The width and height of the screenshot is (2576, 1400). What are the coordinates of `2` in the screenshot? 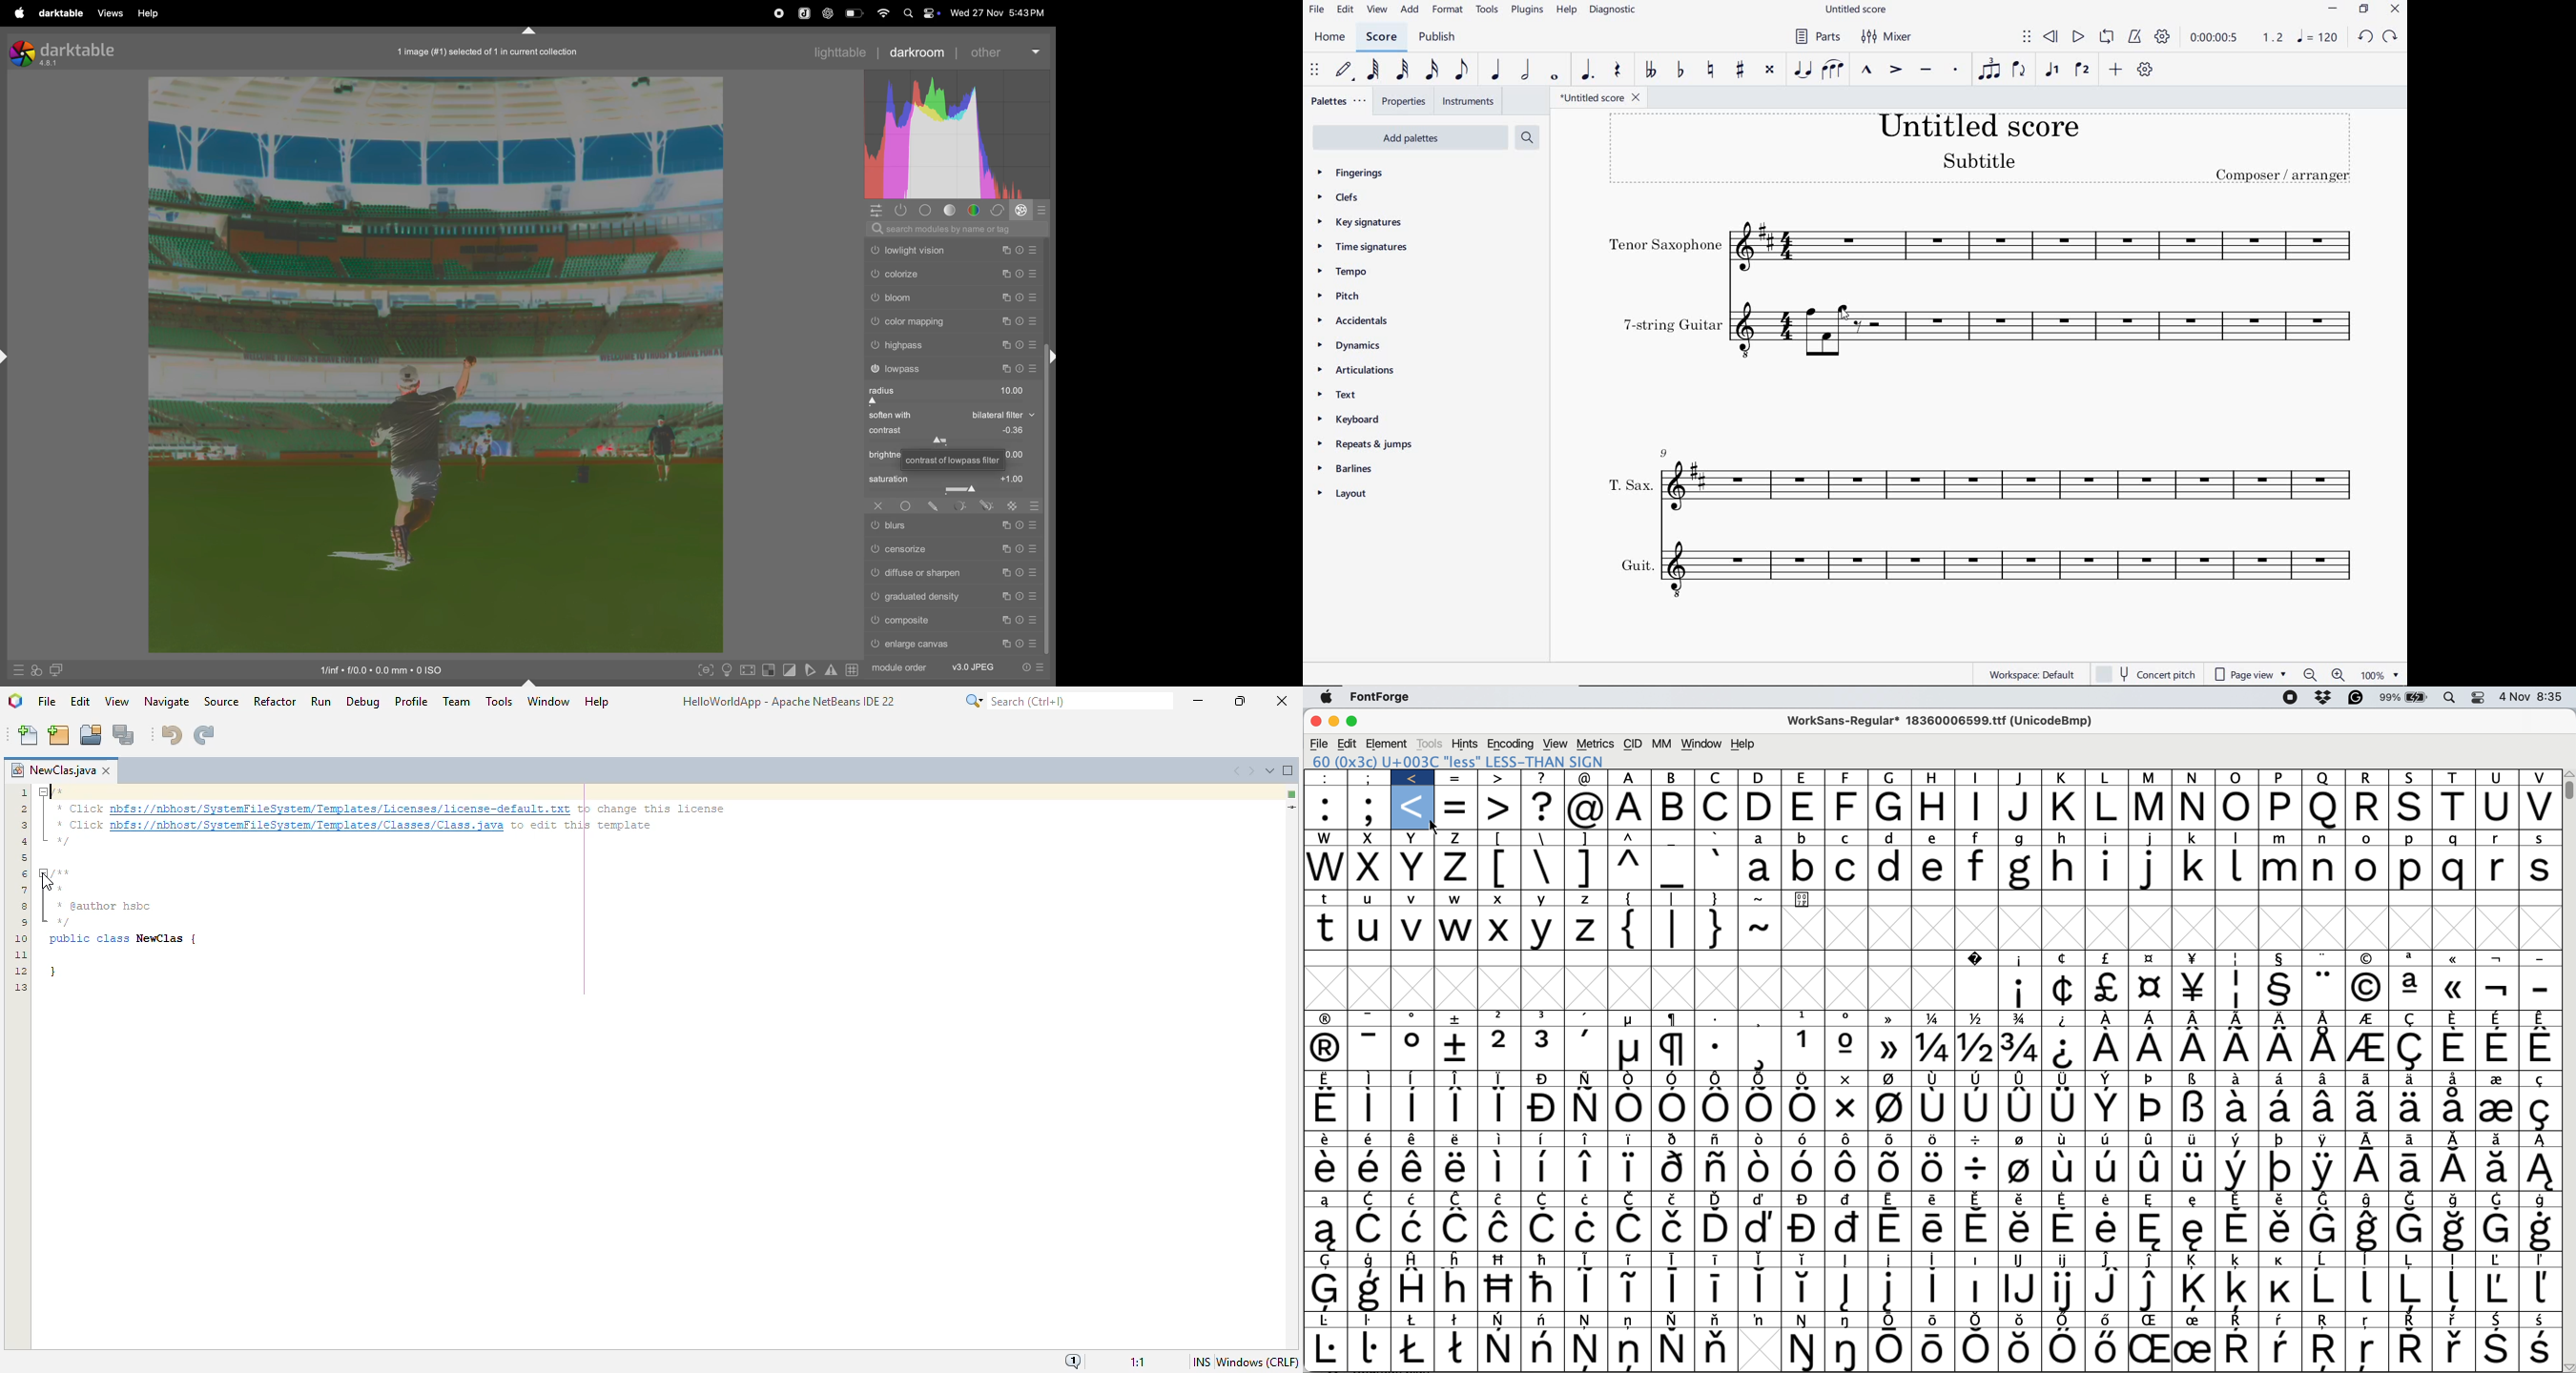 It's located at (1500, 1018).